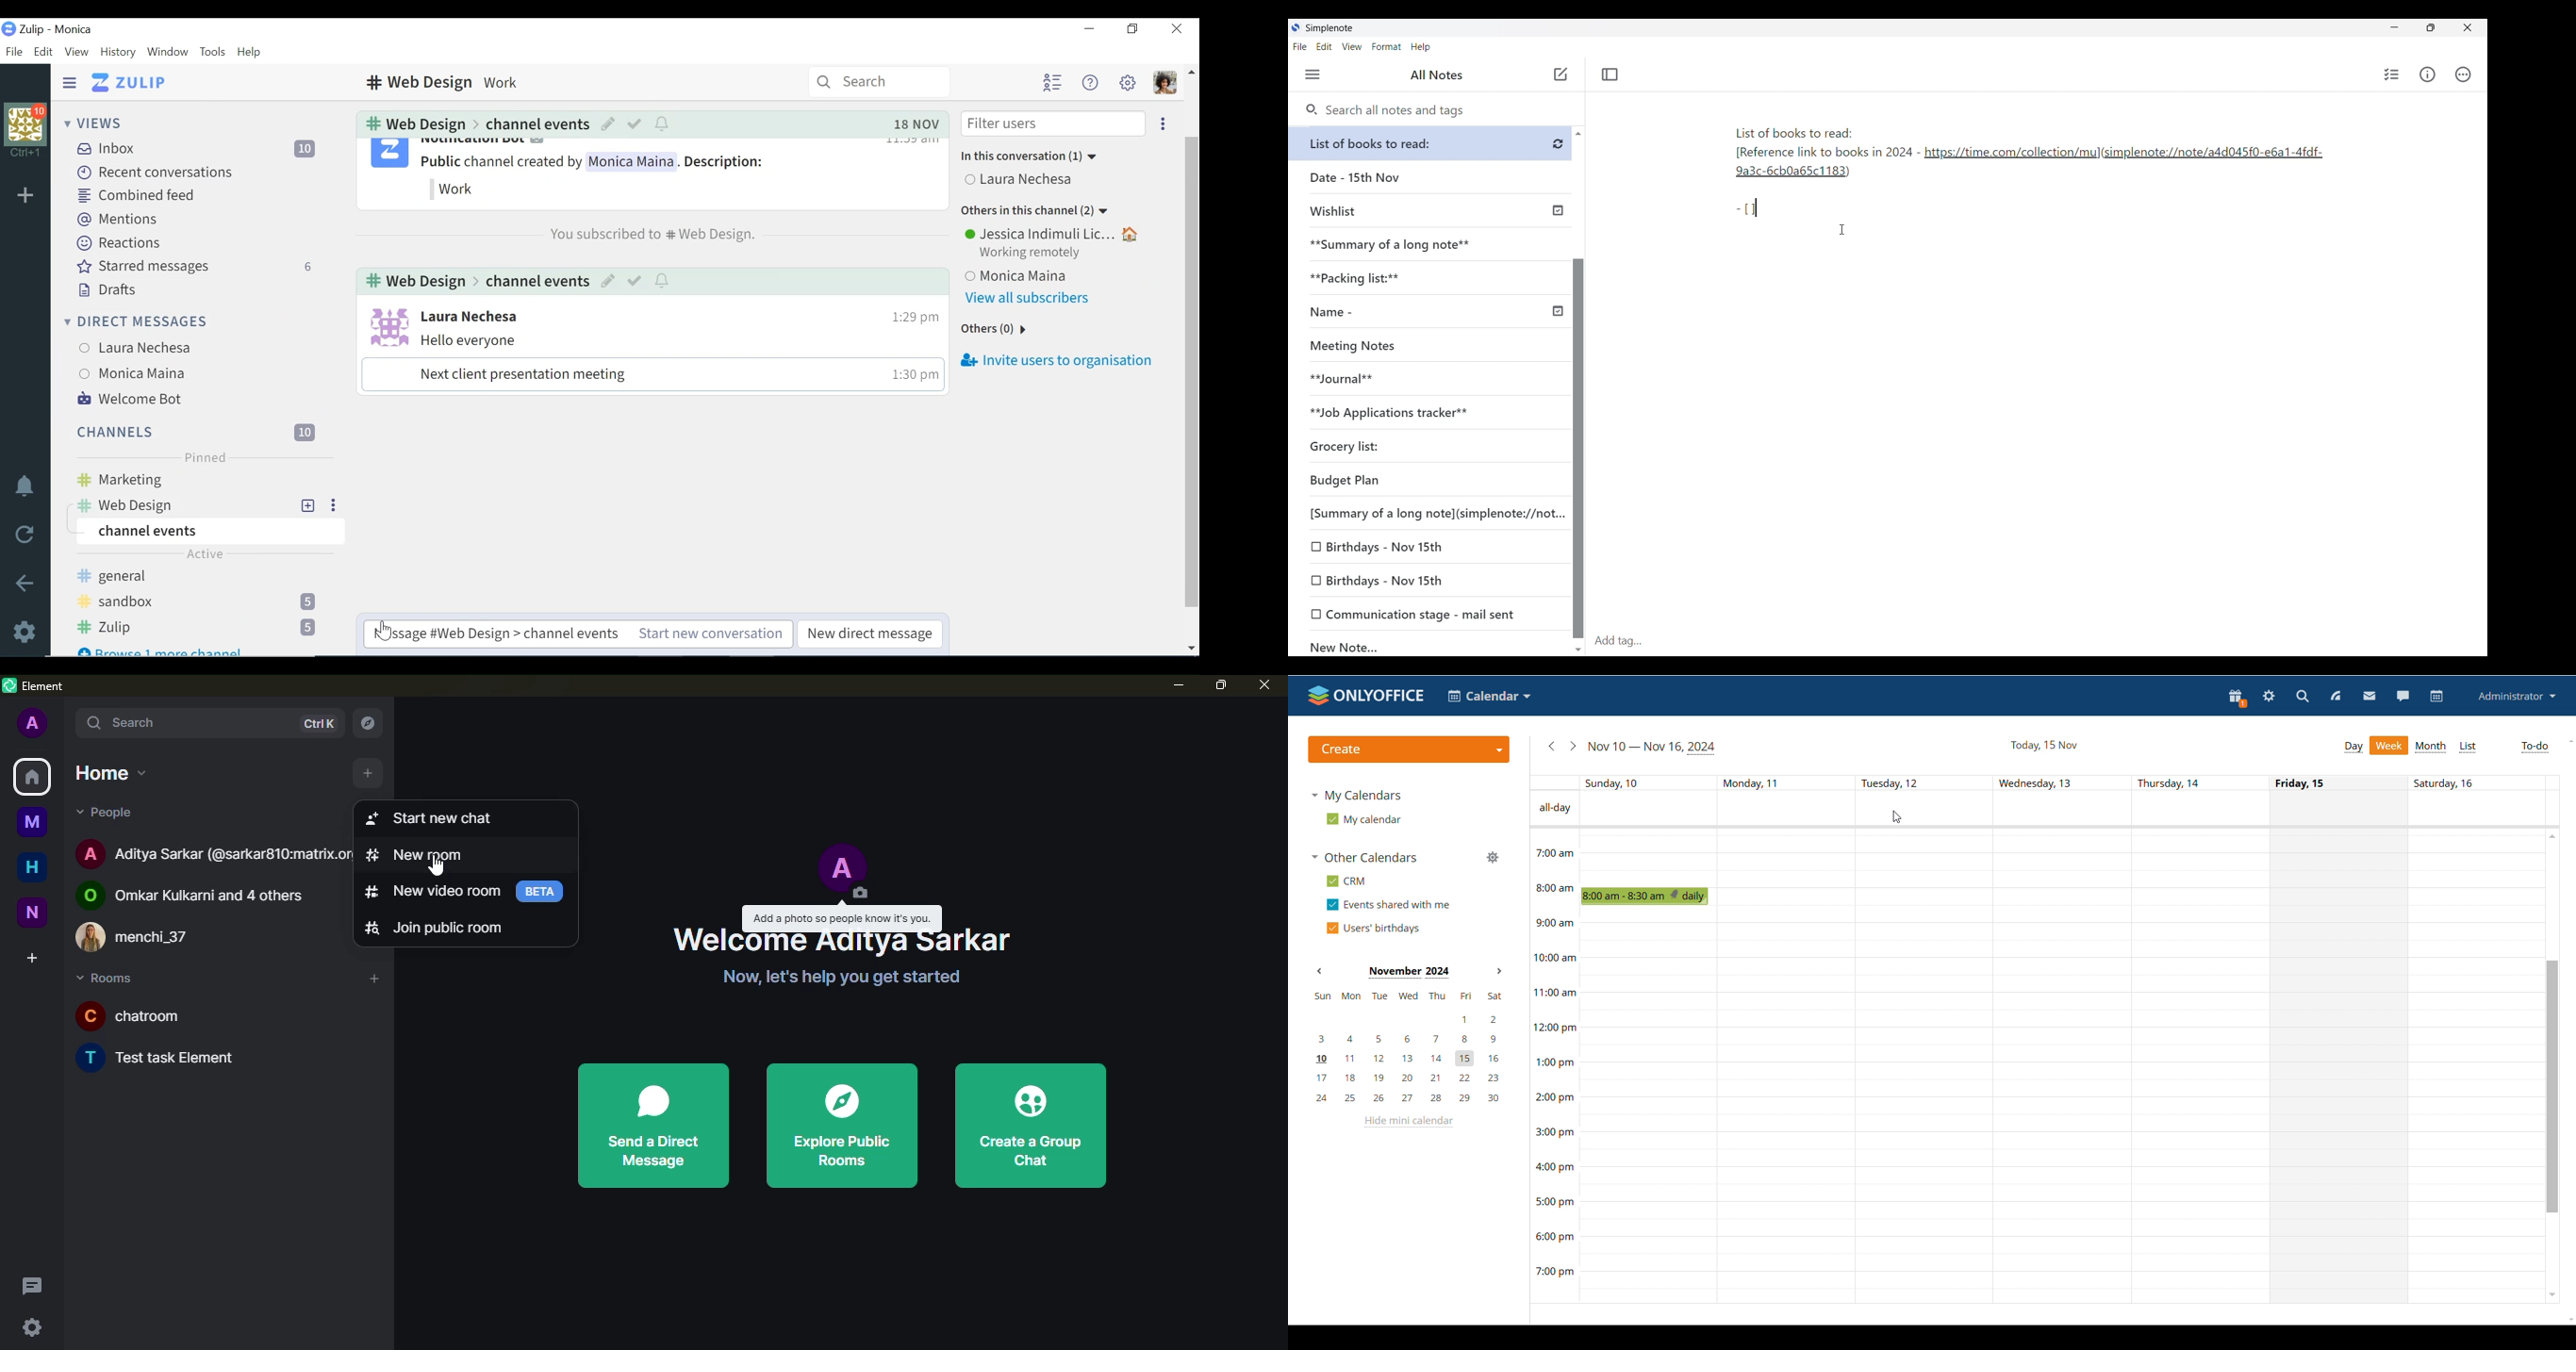 Image resolution: width=2576 pixels, height=1372 pixels. What do you see at coordinates (1844, 229) in the screenshot?
I see `Cursor` at bounding box center [1844, 229].